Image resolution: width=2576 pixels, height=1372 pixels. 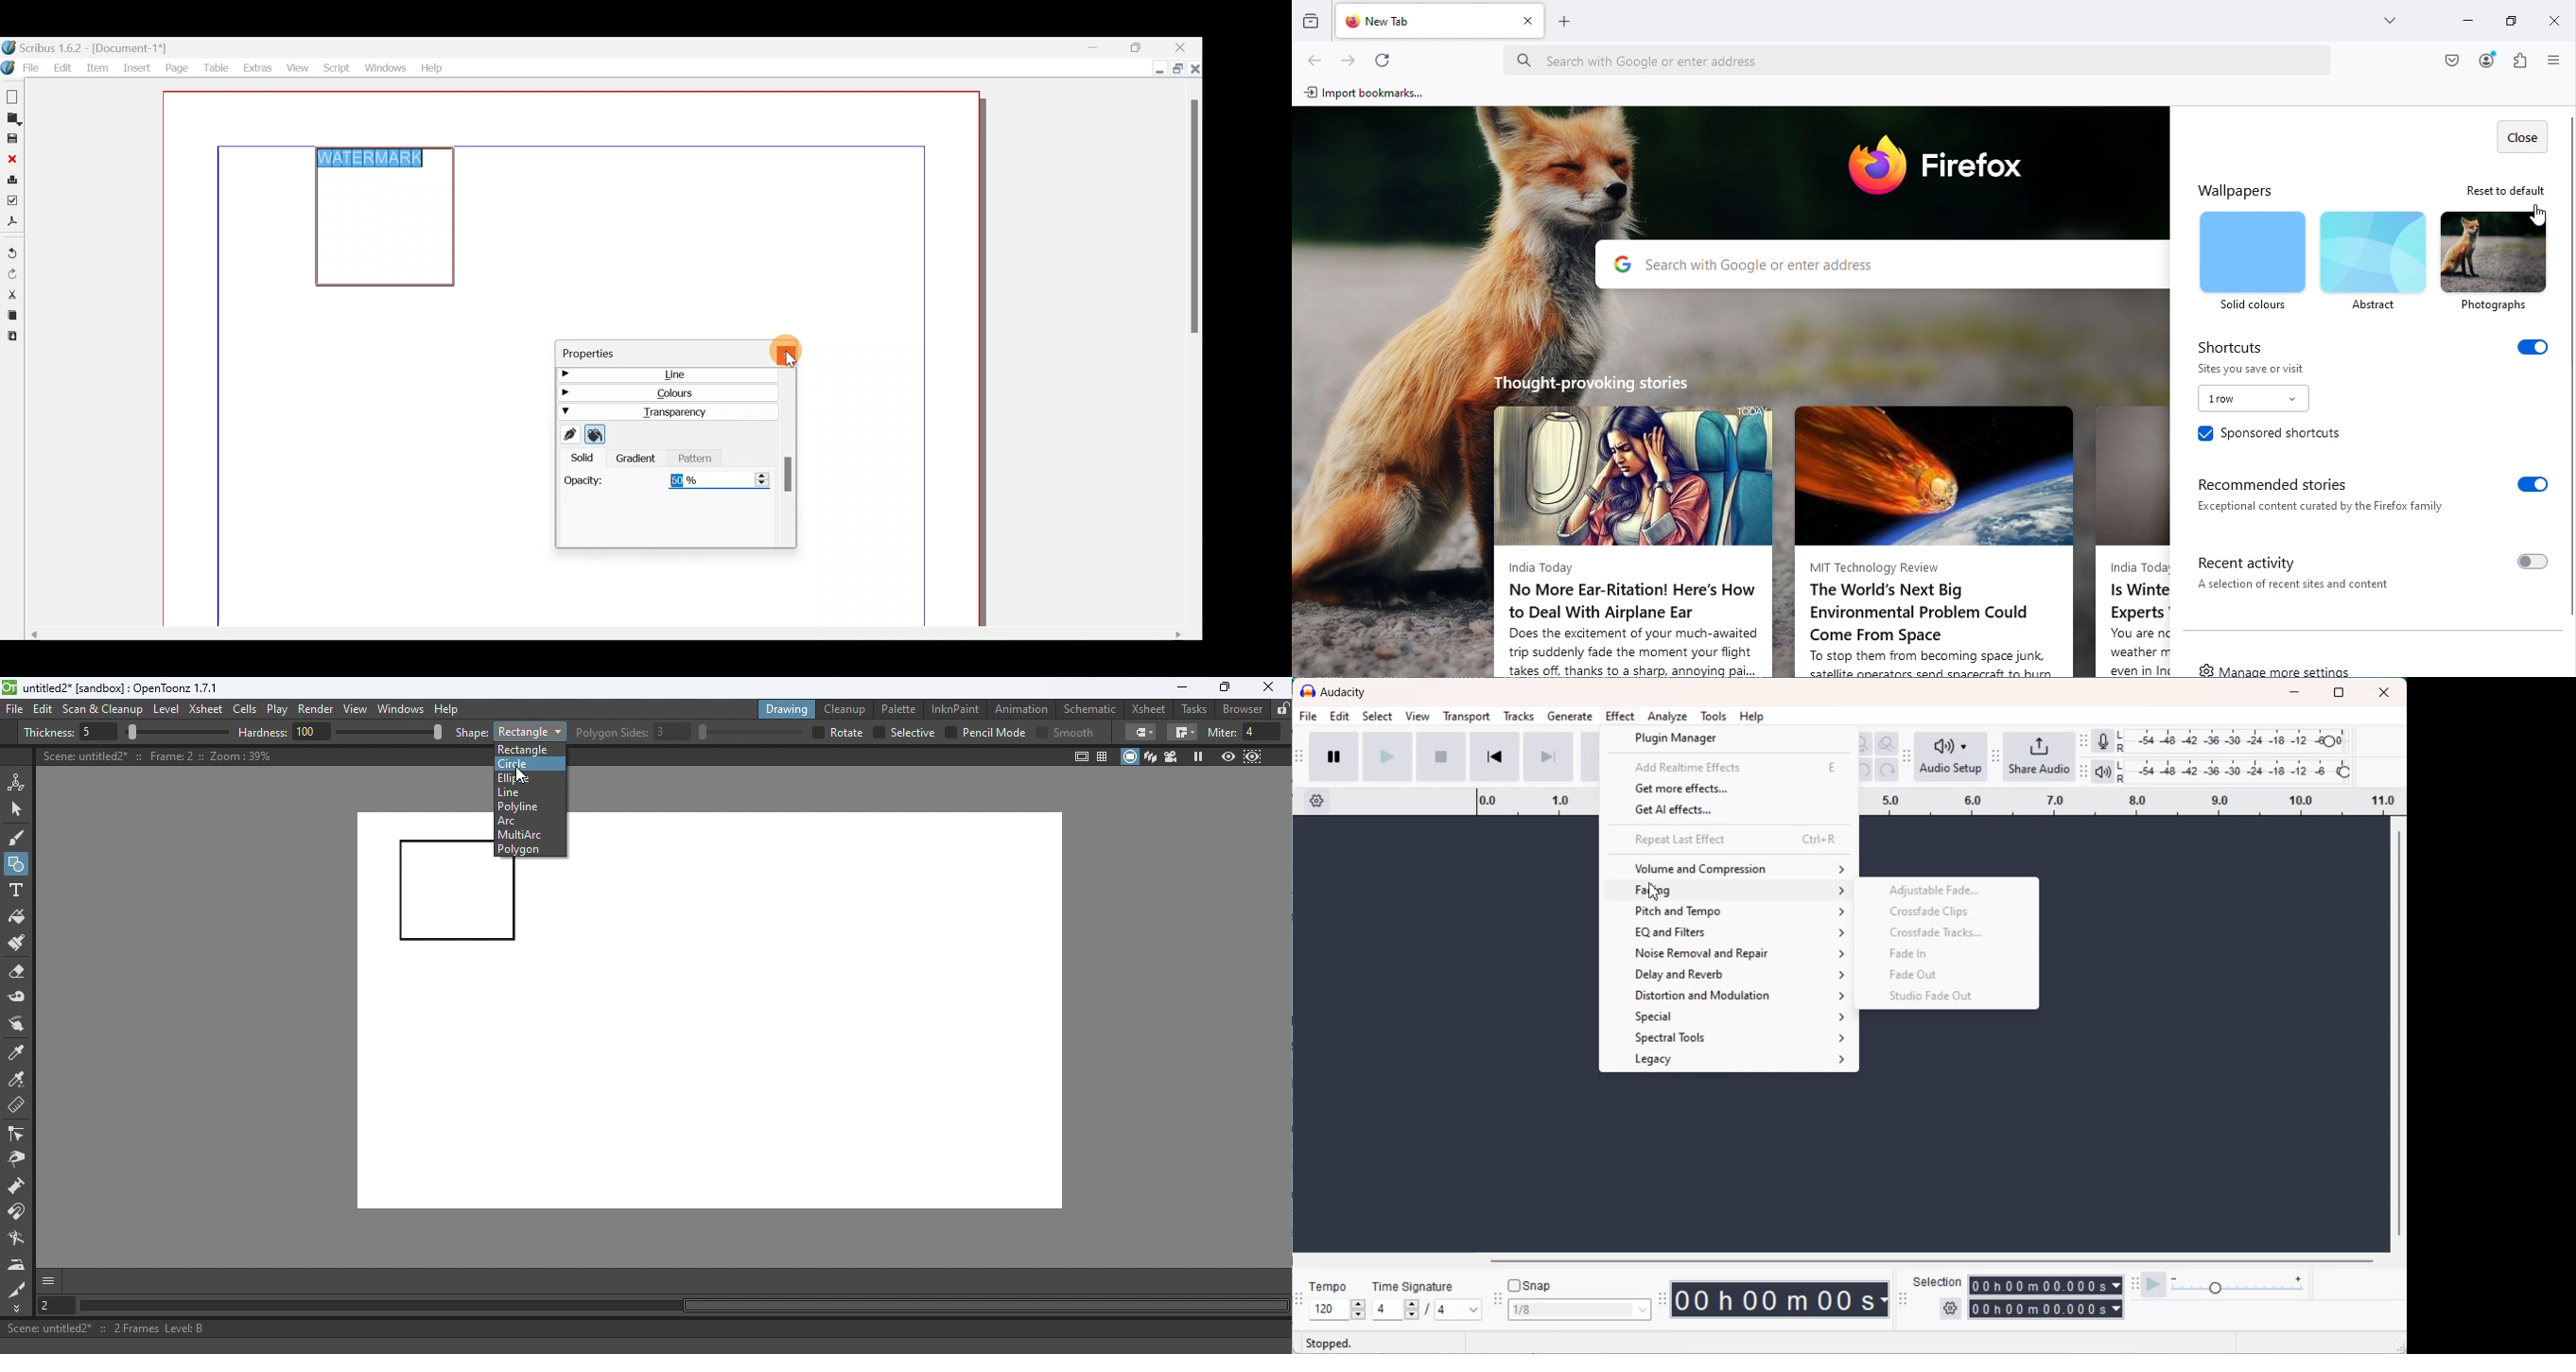 What do you see at coordinates (2536, 221) in the screenshot?
I see `Cursor` at bounding box center [2536, 221].